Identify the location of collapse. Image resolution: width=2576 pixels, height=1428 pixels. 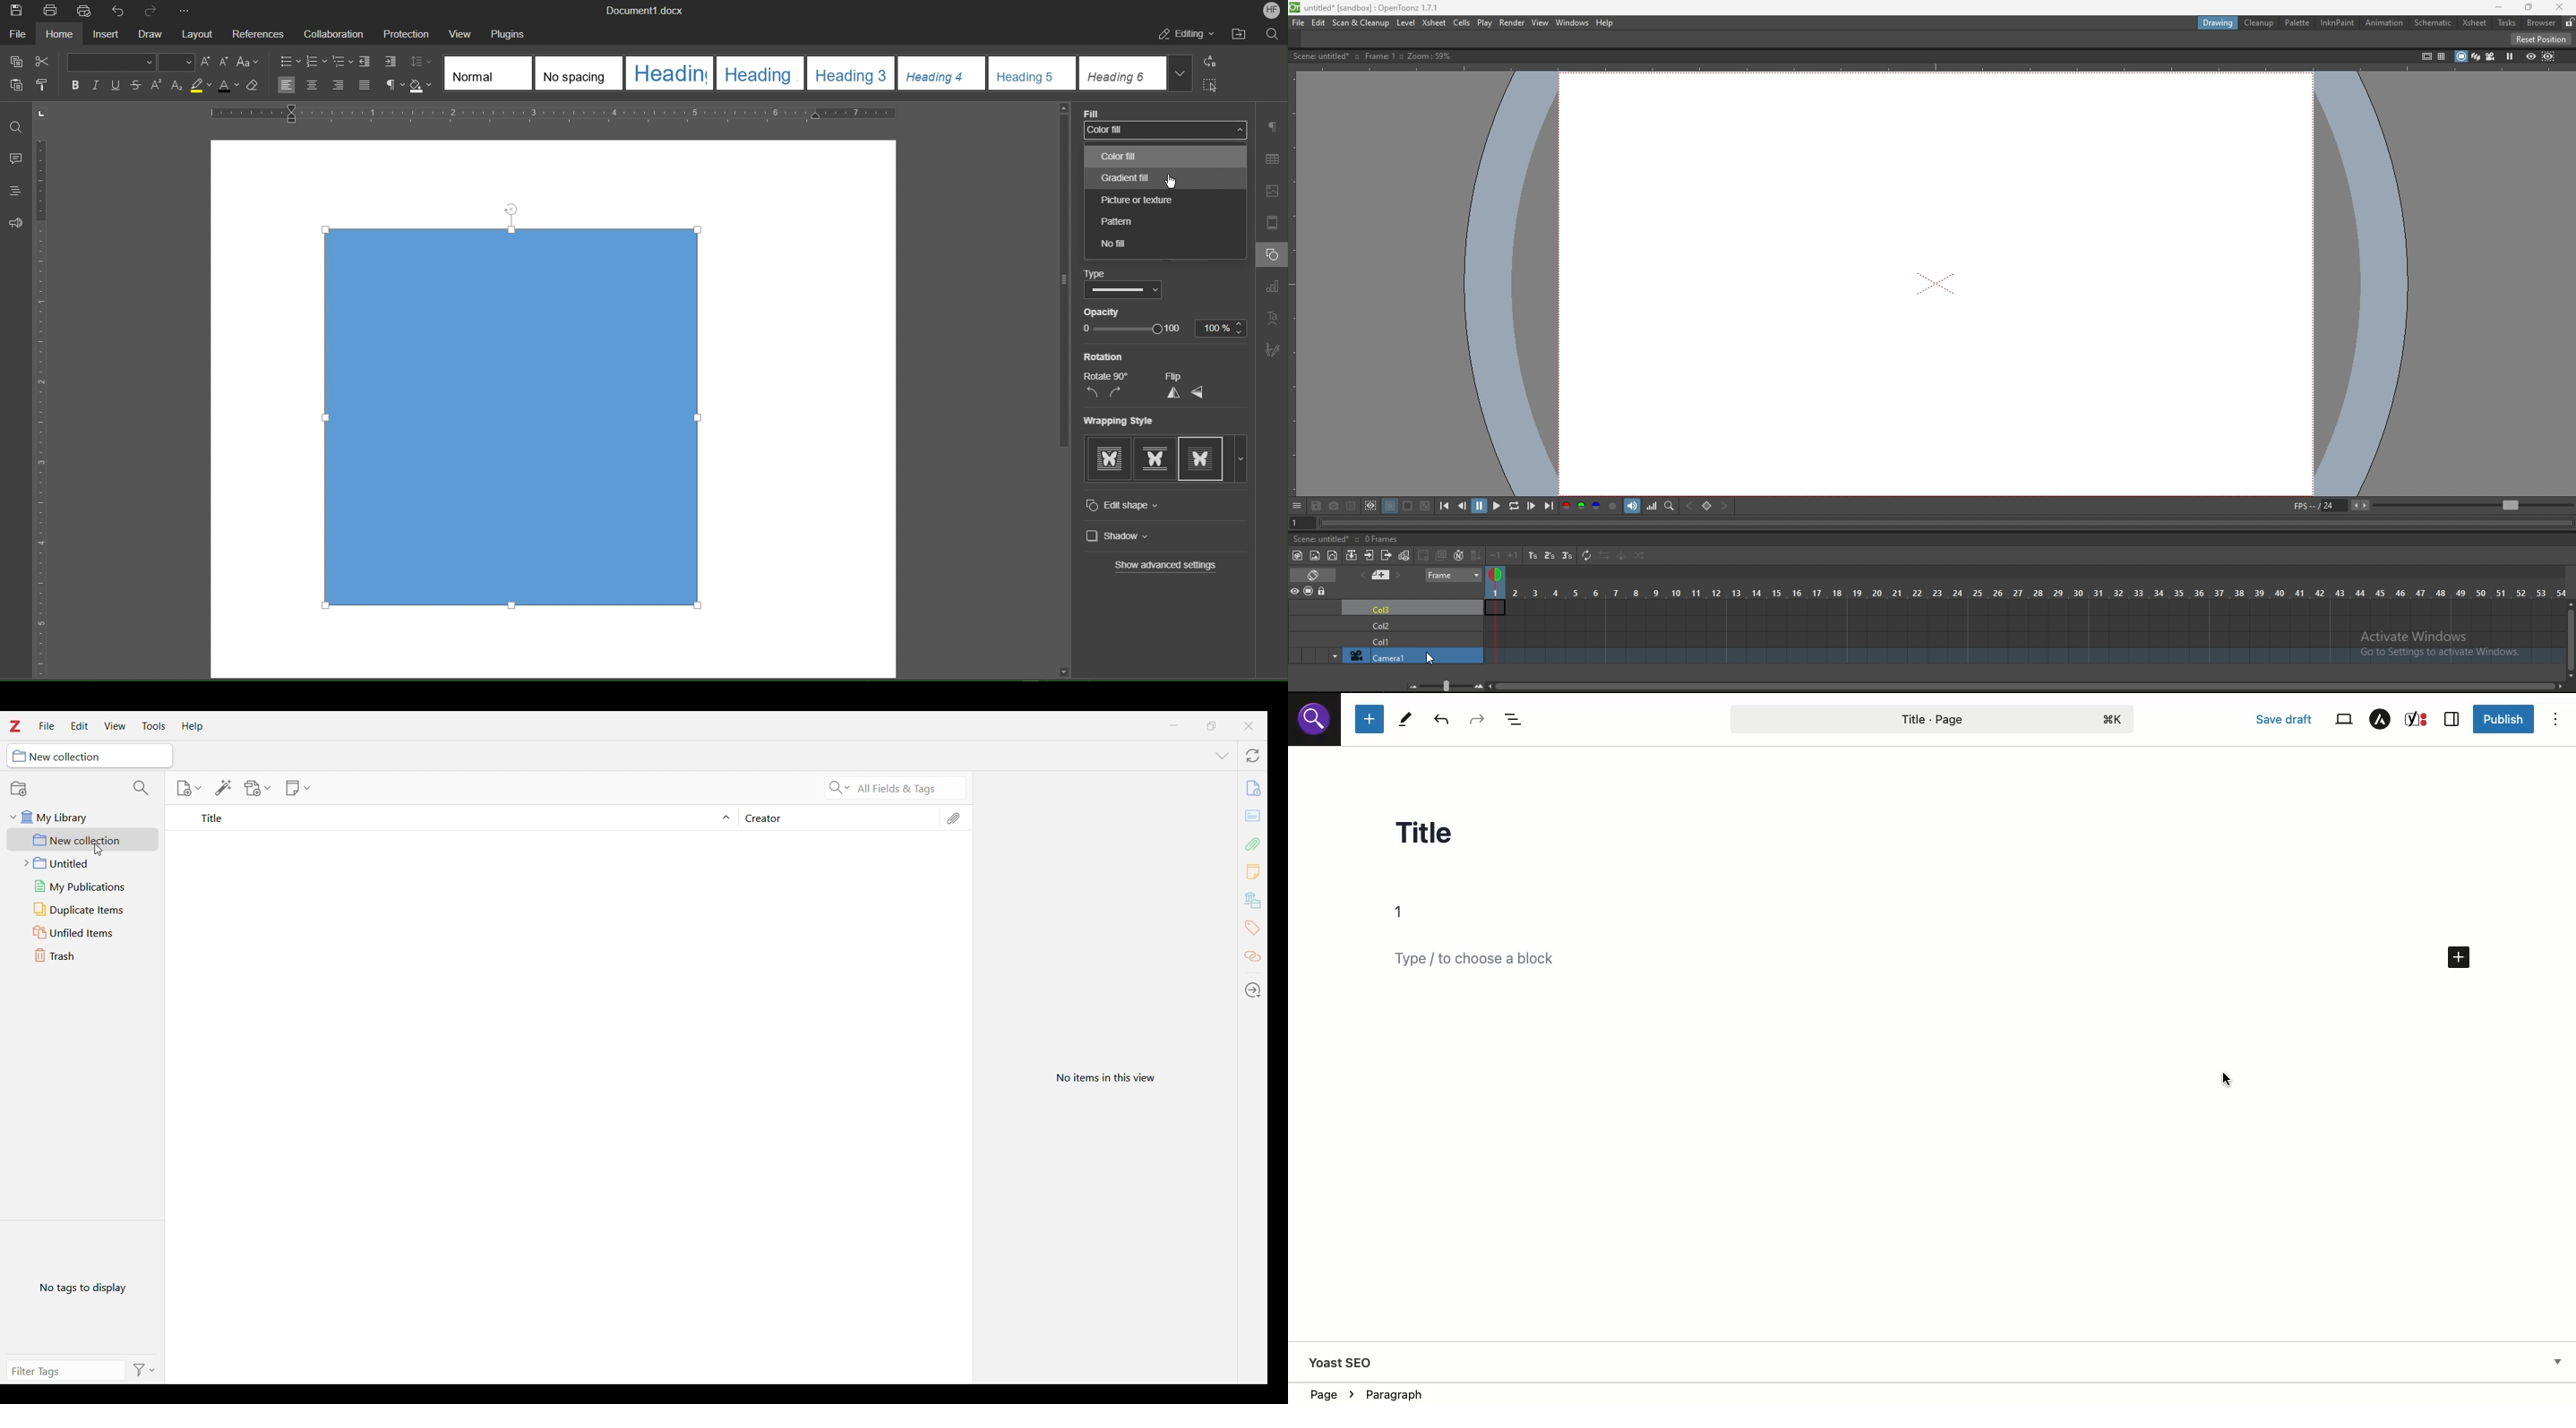
(1352, 556).